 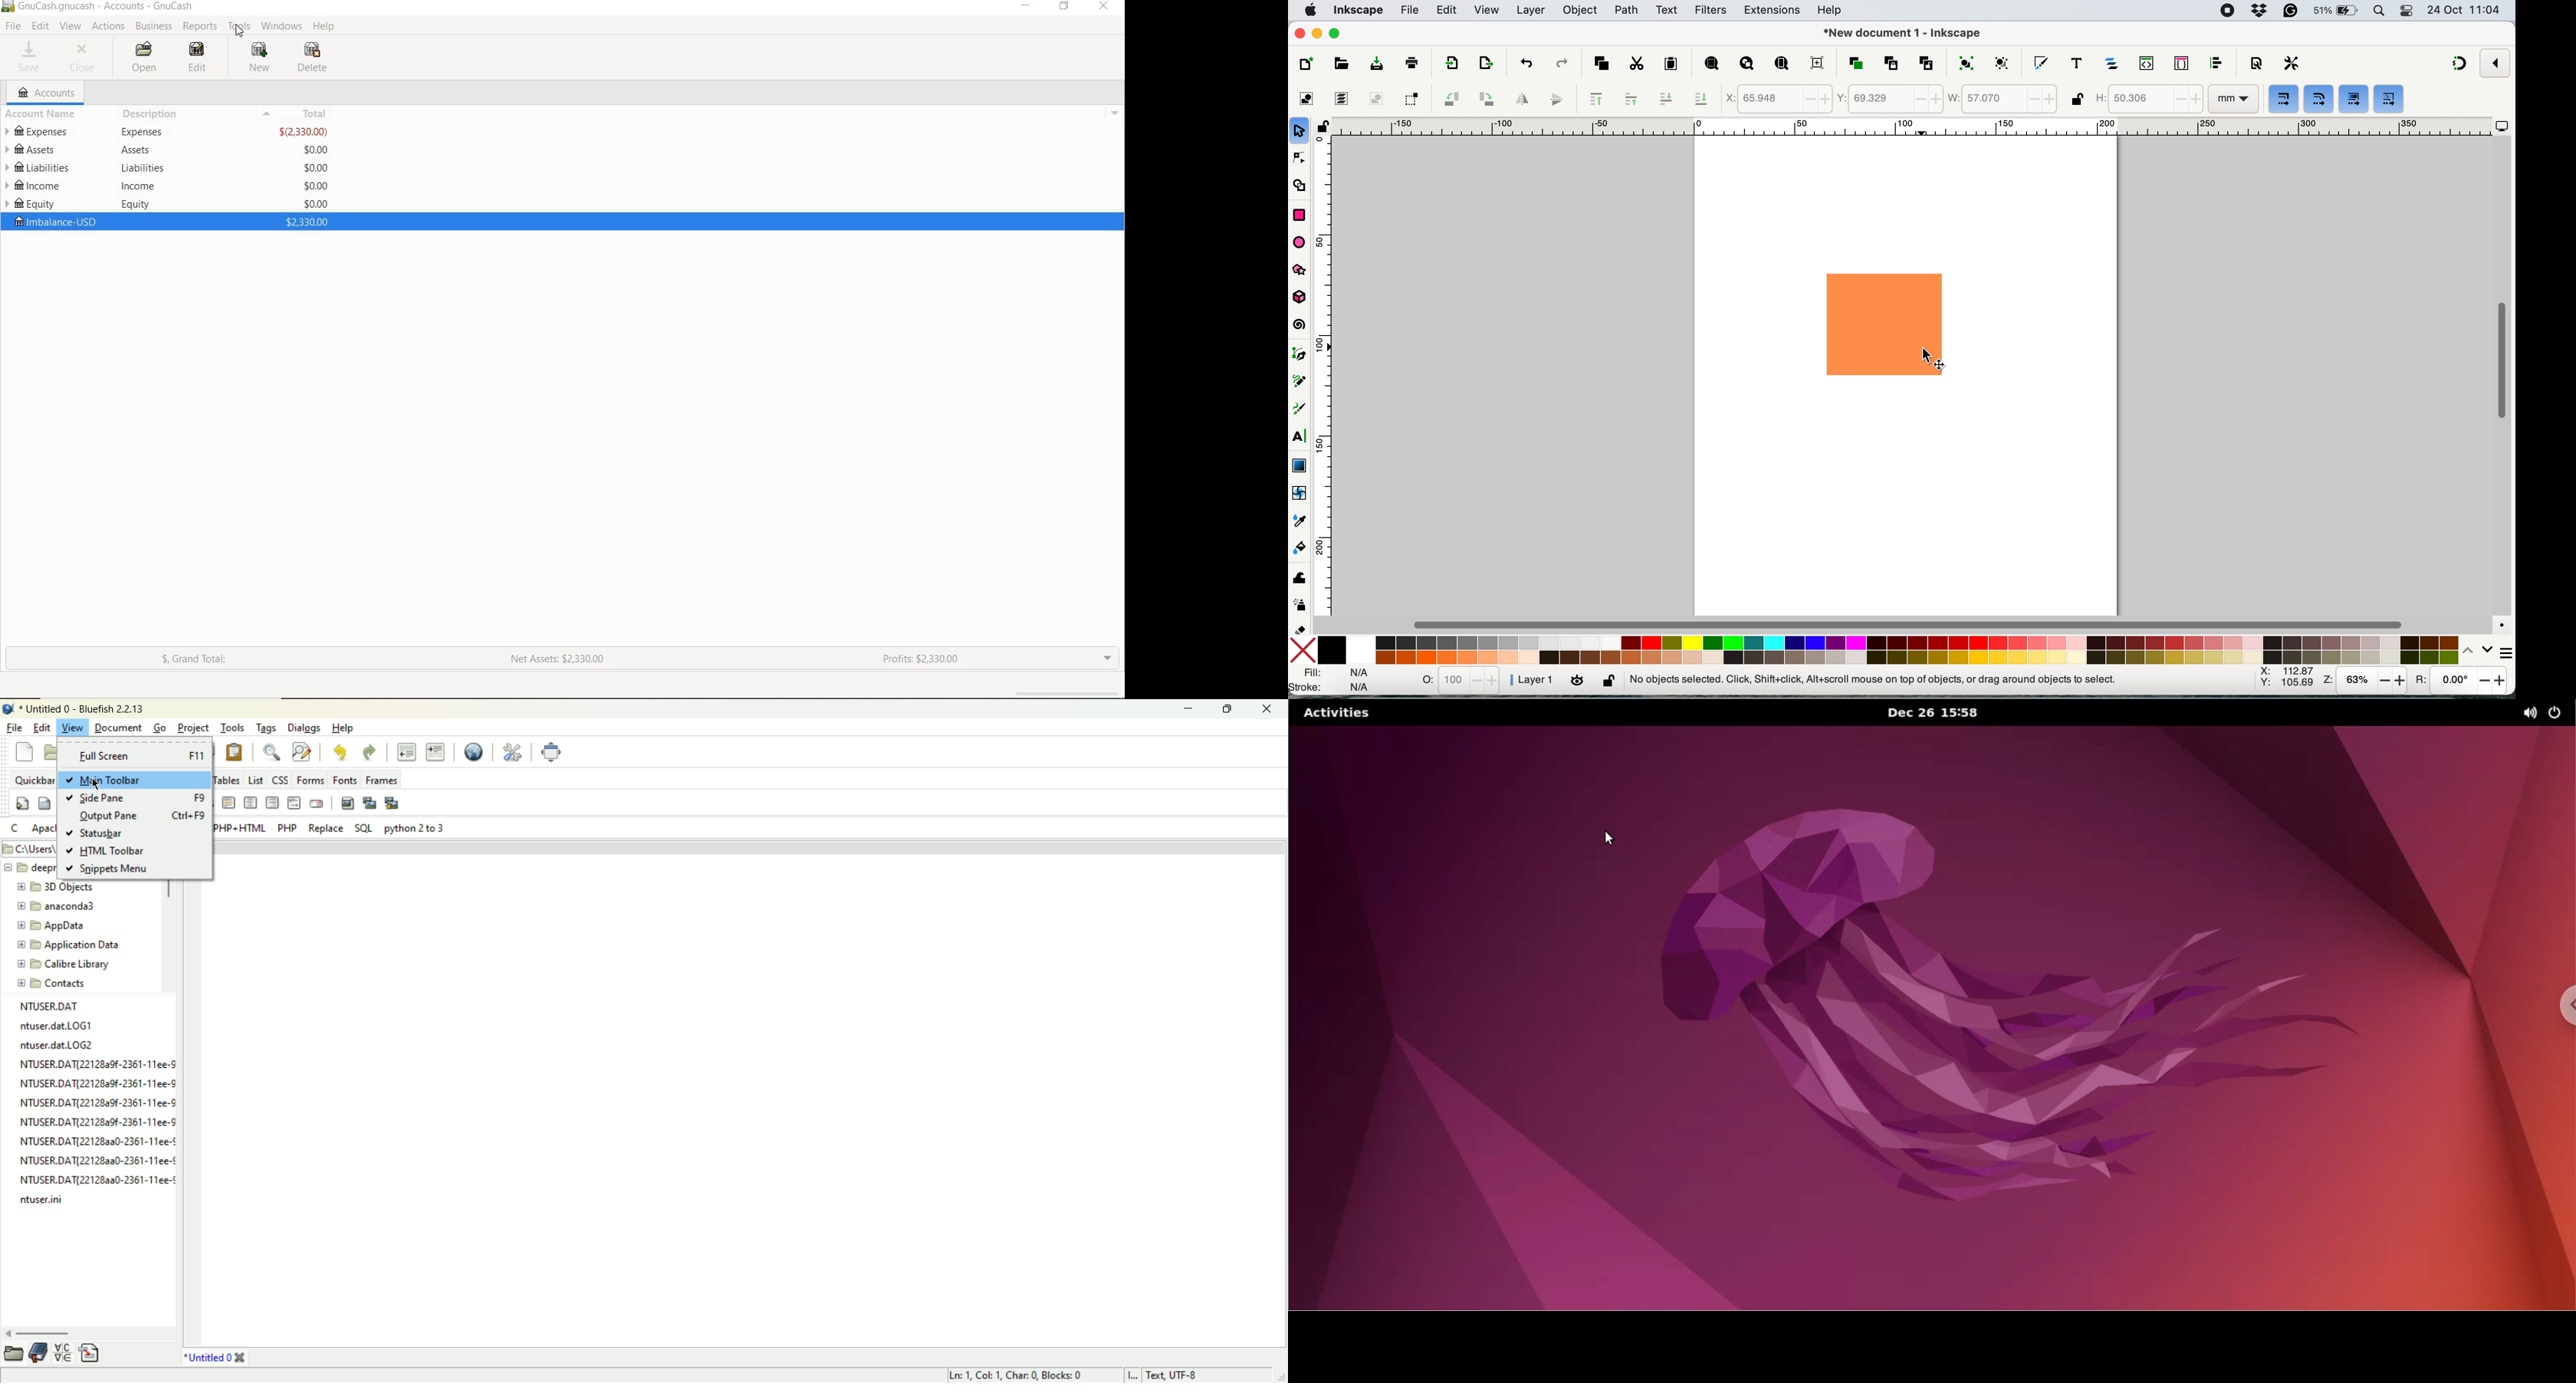 I want to click on ASSETS, so click(x=165, y=149).